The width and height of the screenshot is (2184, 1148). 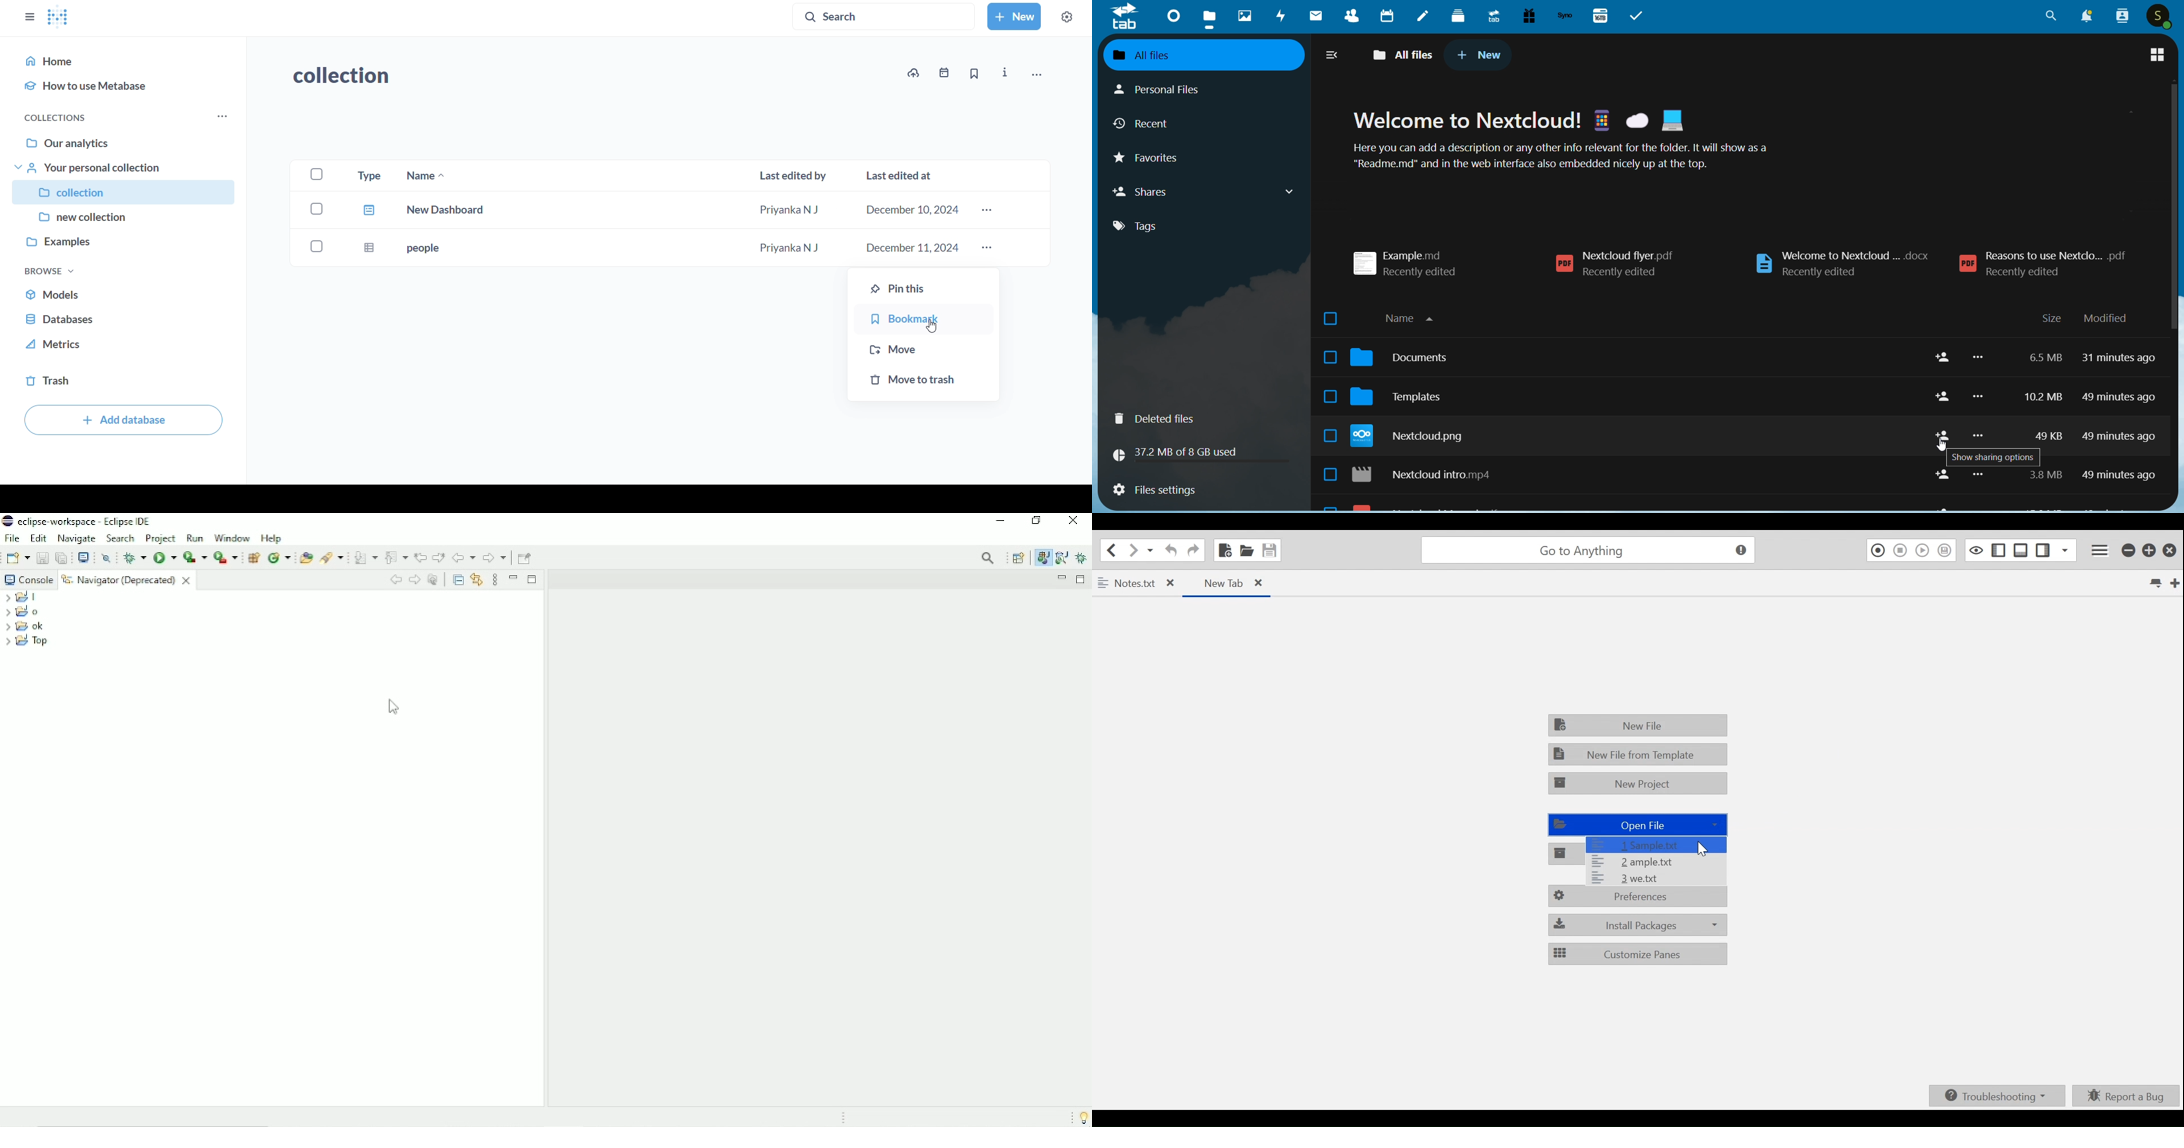 I want to click on name, so click(x=1415, y=316).